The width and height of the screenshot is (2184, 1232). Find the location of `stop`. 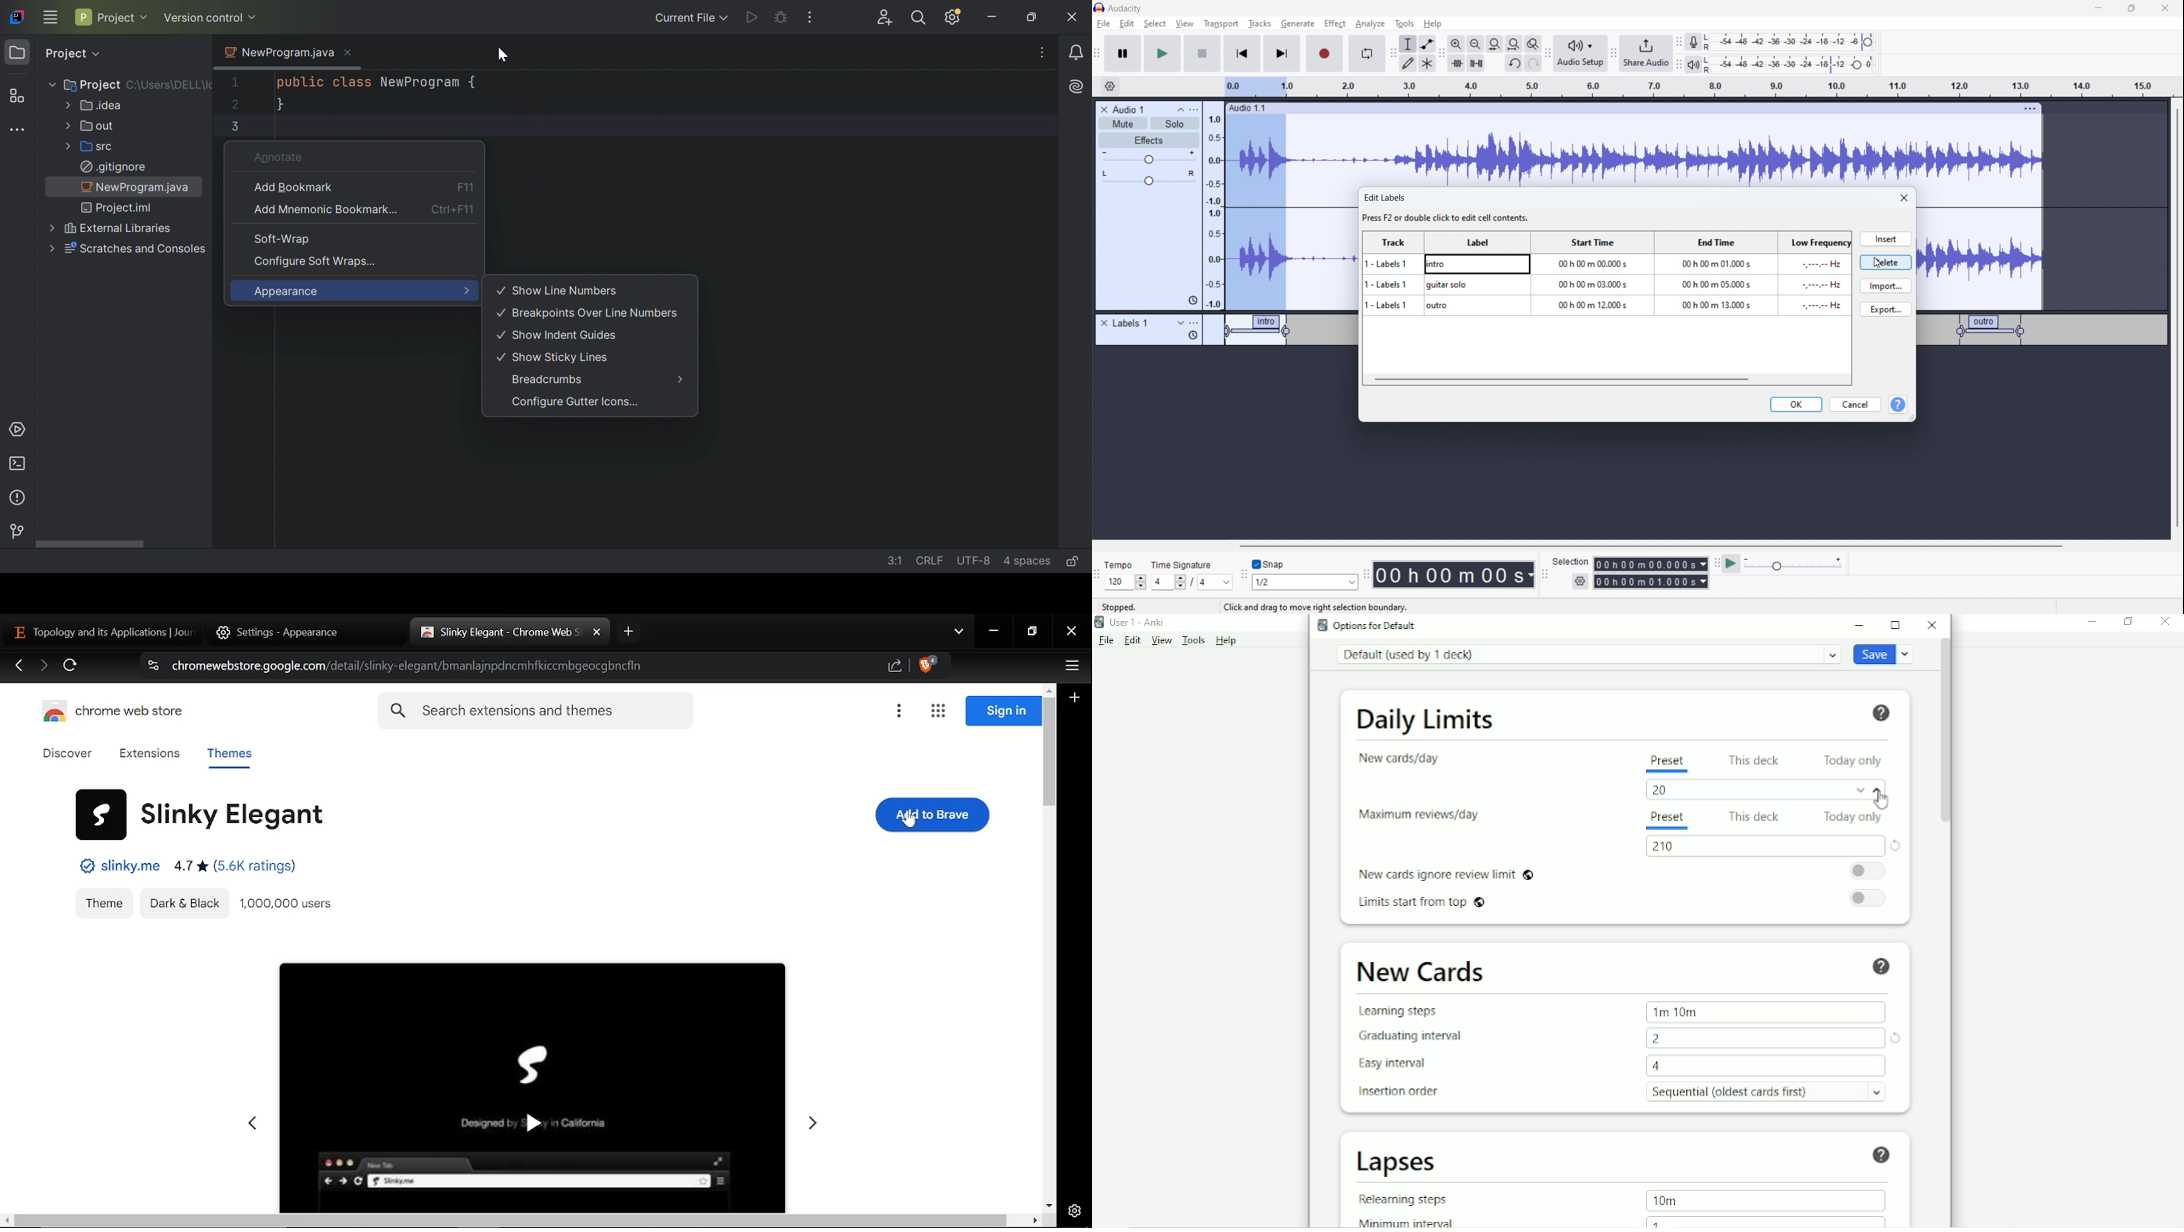

stop is located at coordinates (1202, 53).